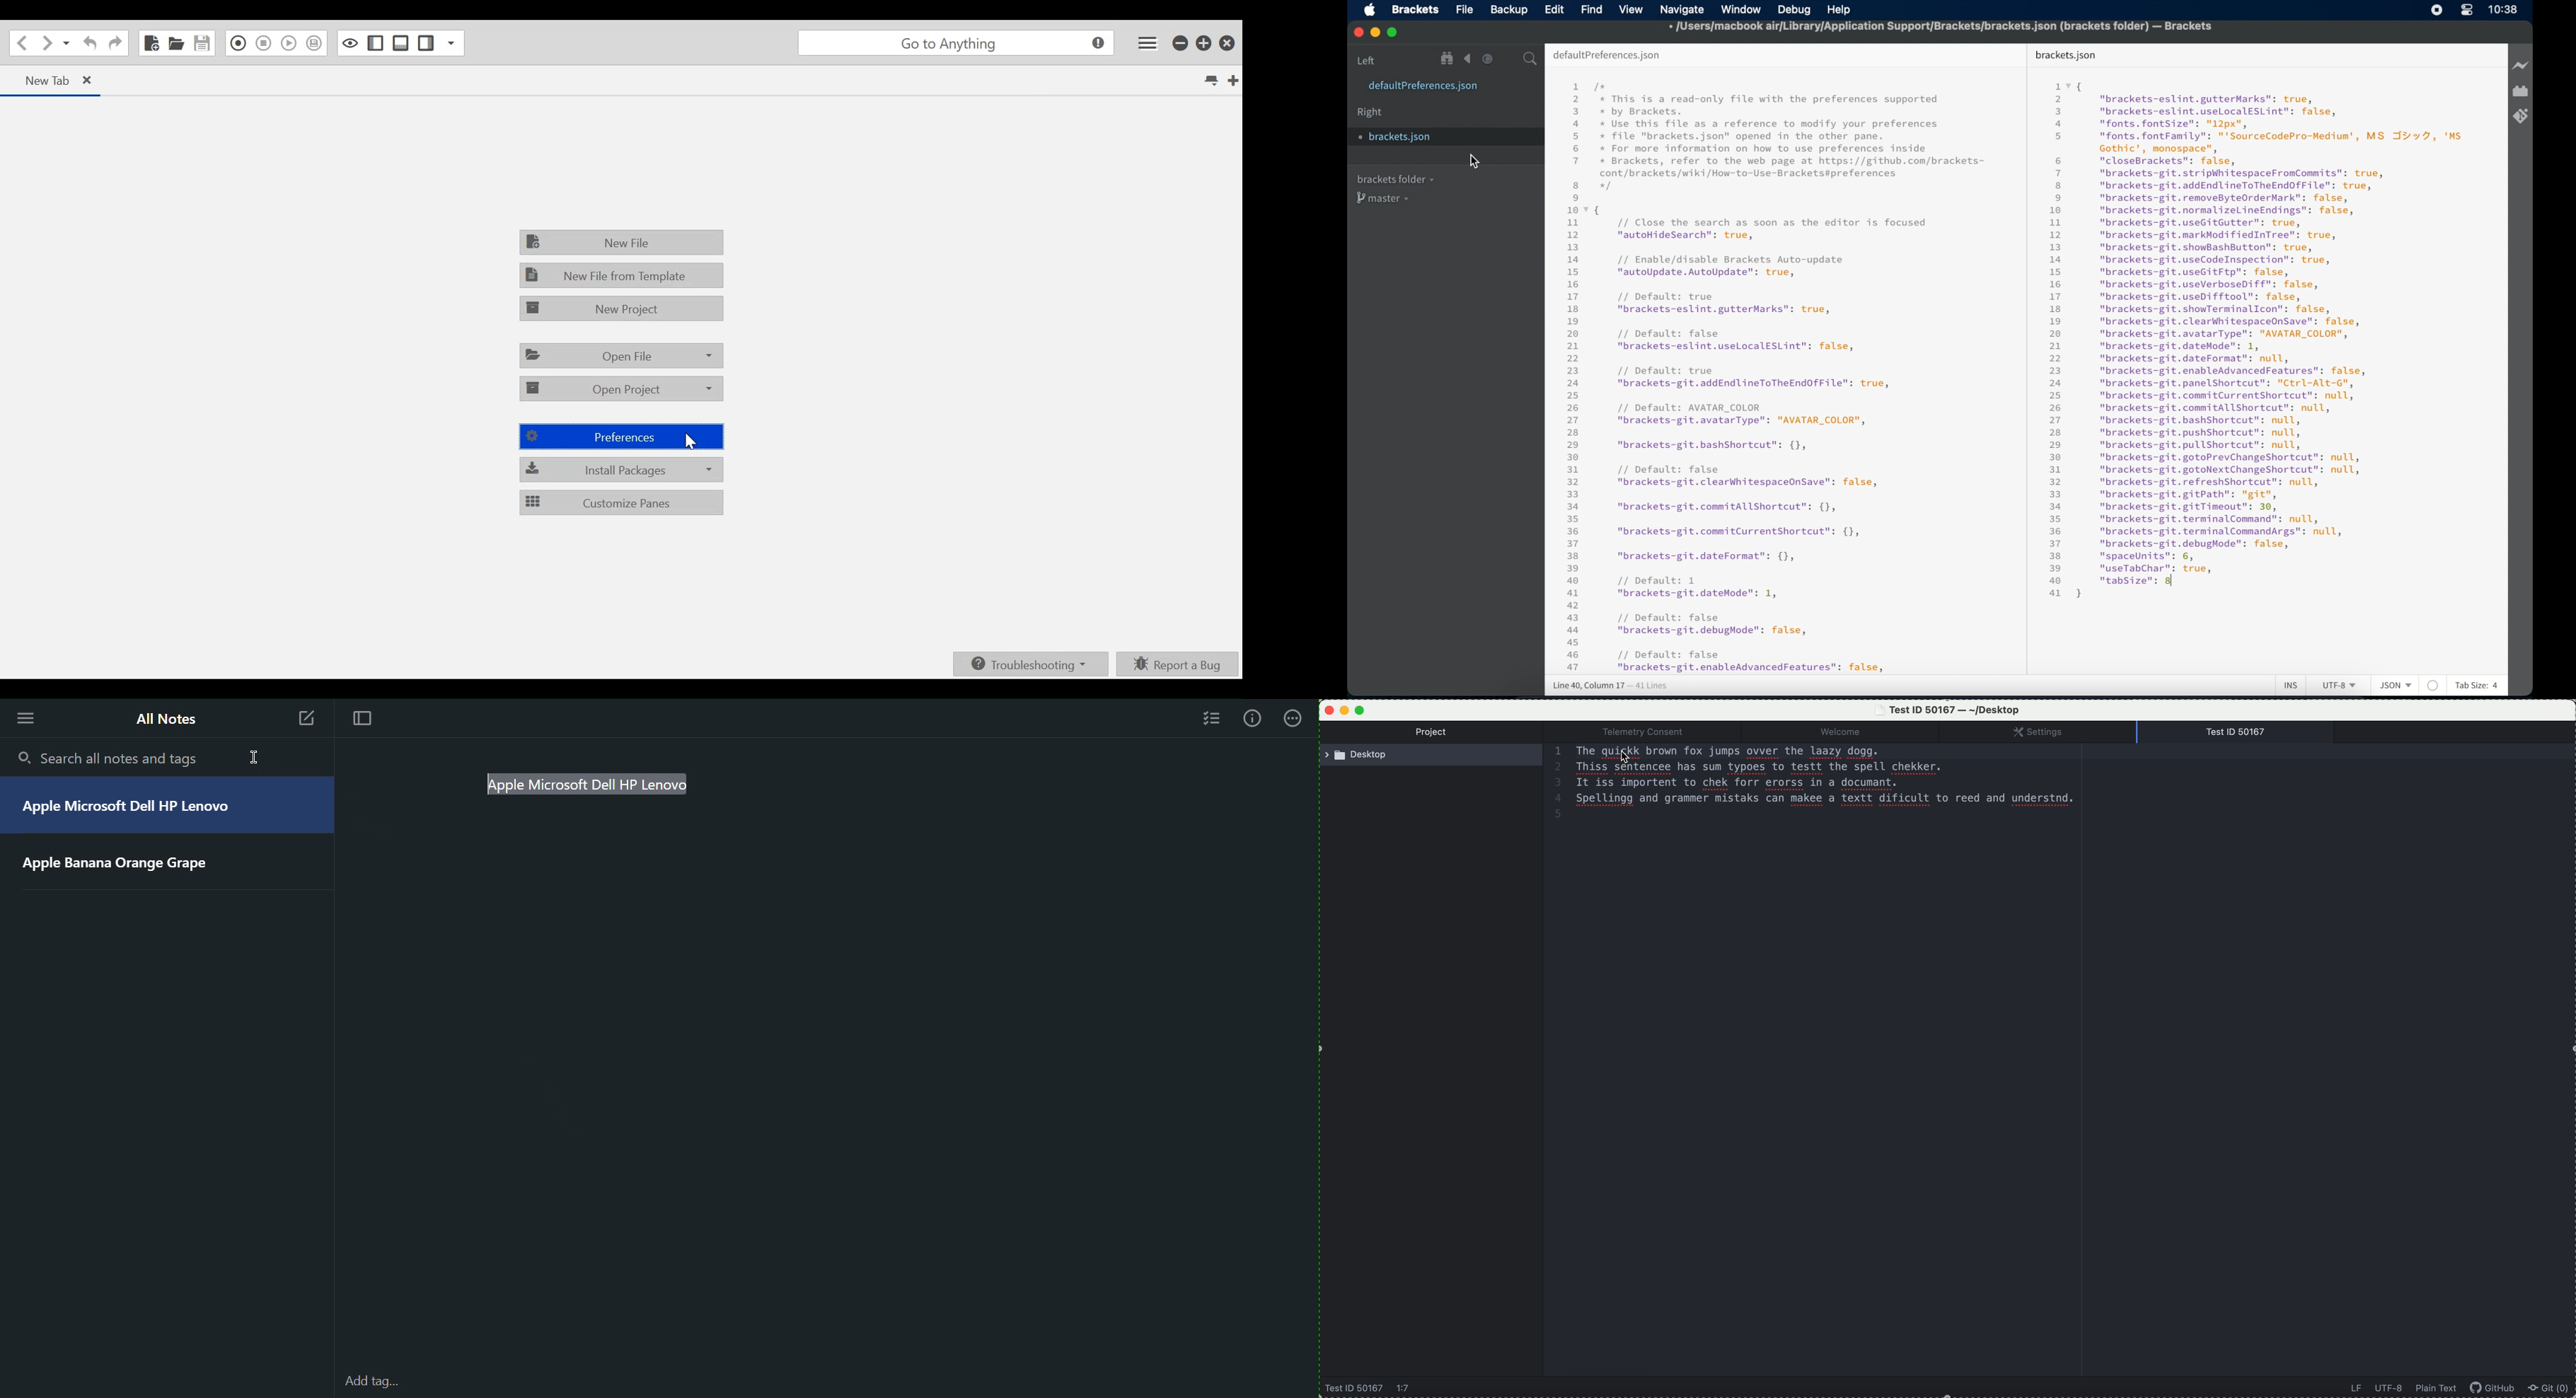  I want to click on close, so click(1359, 33).